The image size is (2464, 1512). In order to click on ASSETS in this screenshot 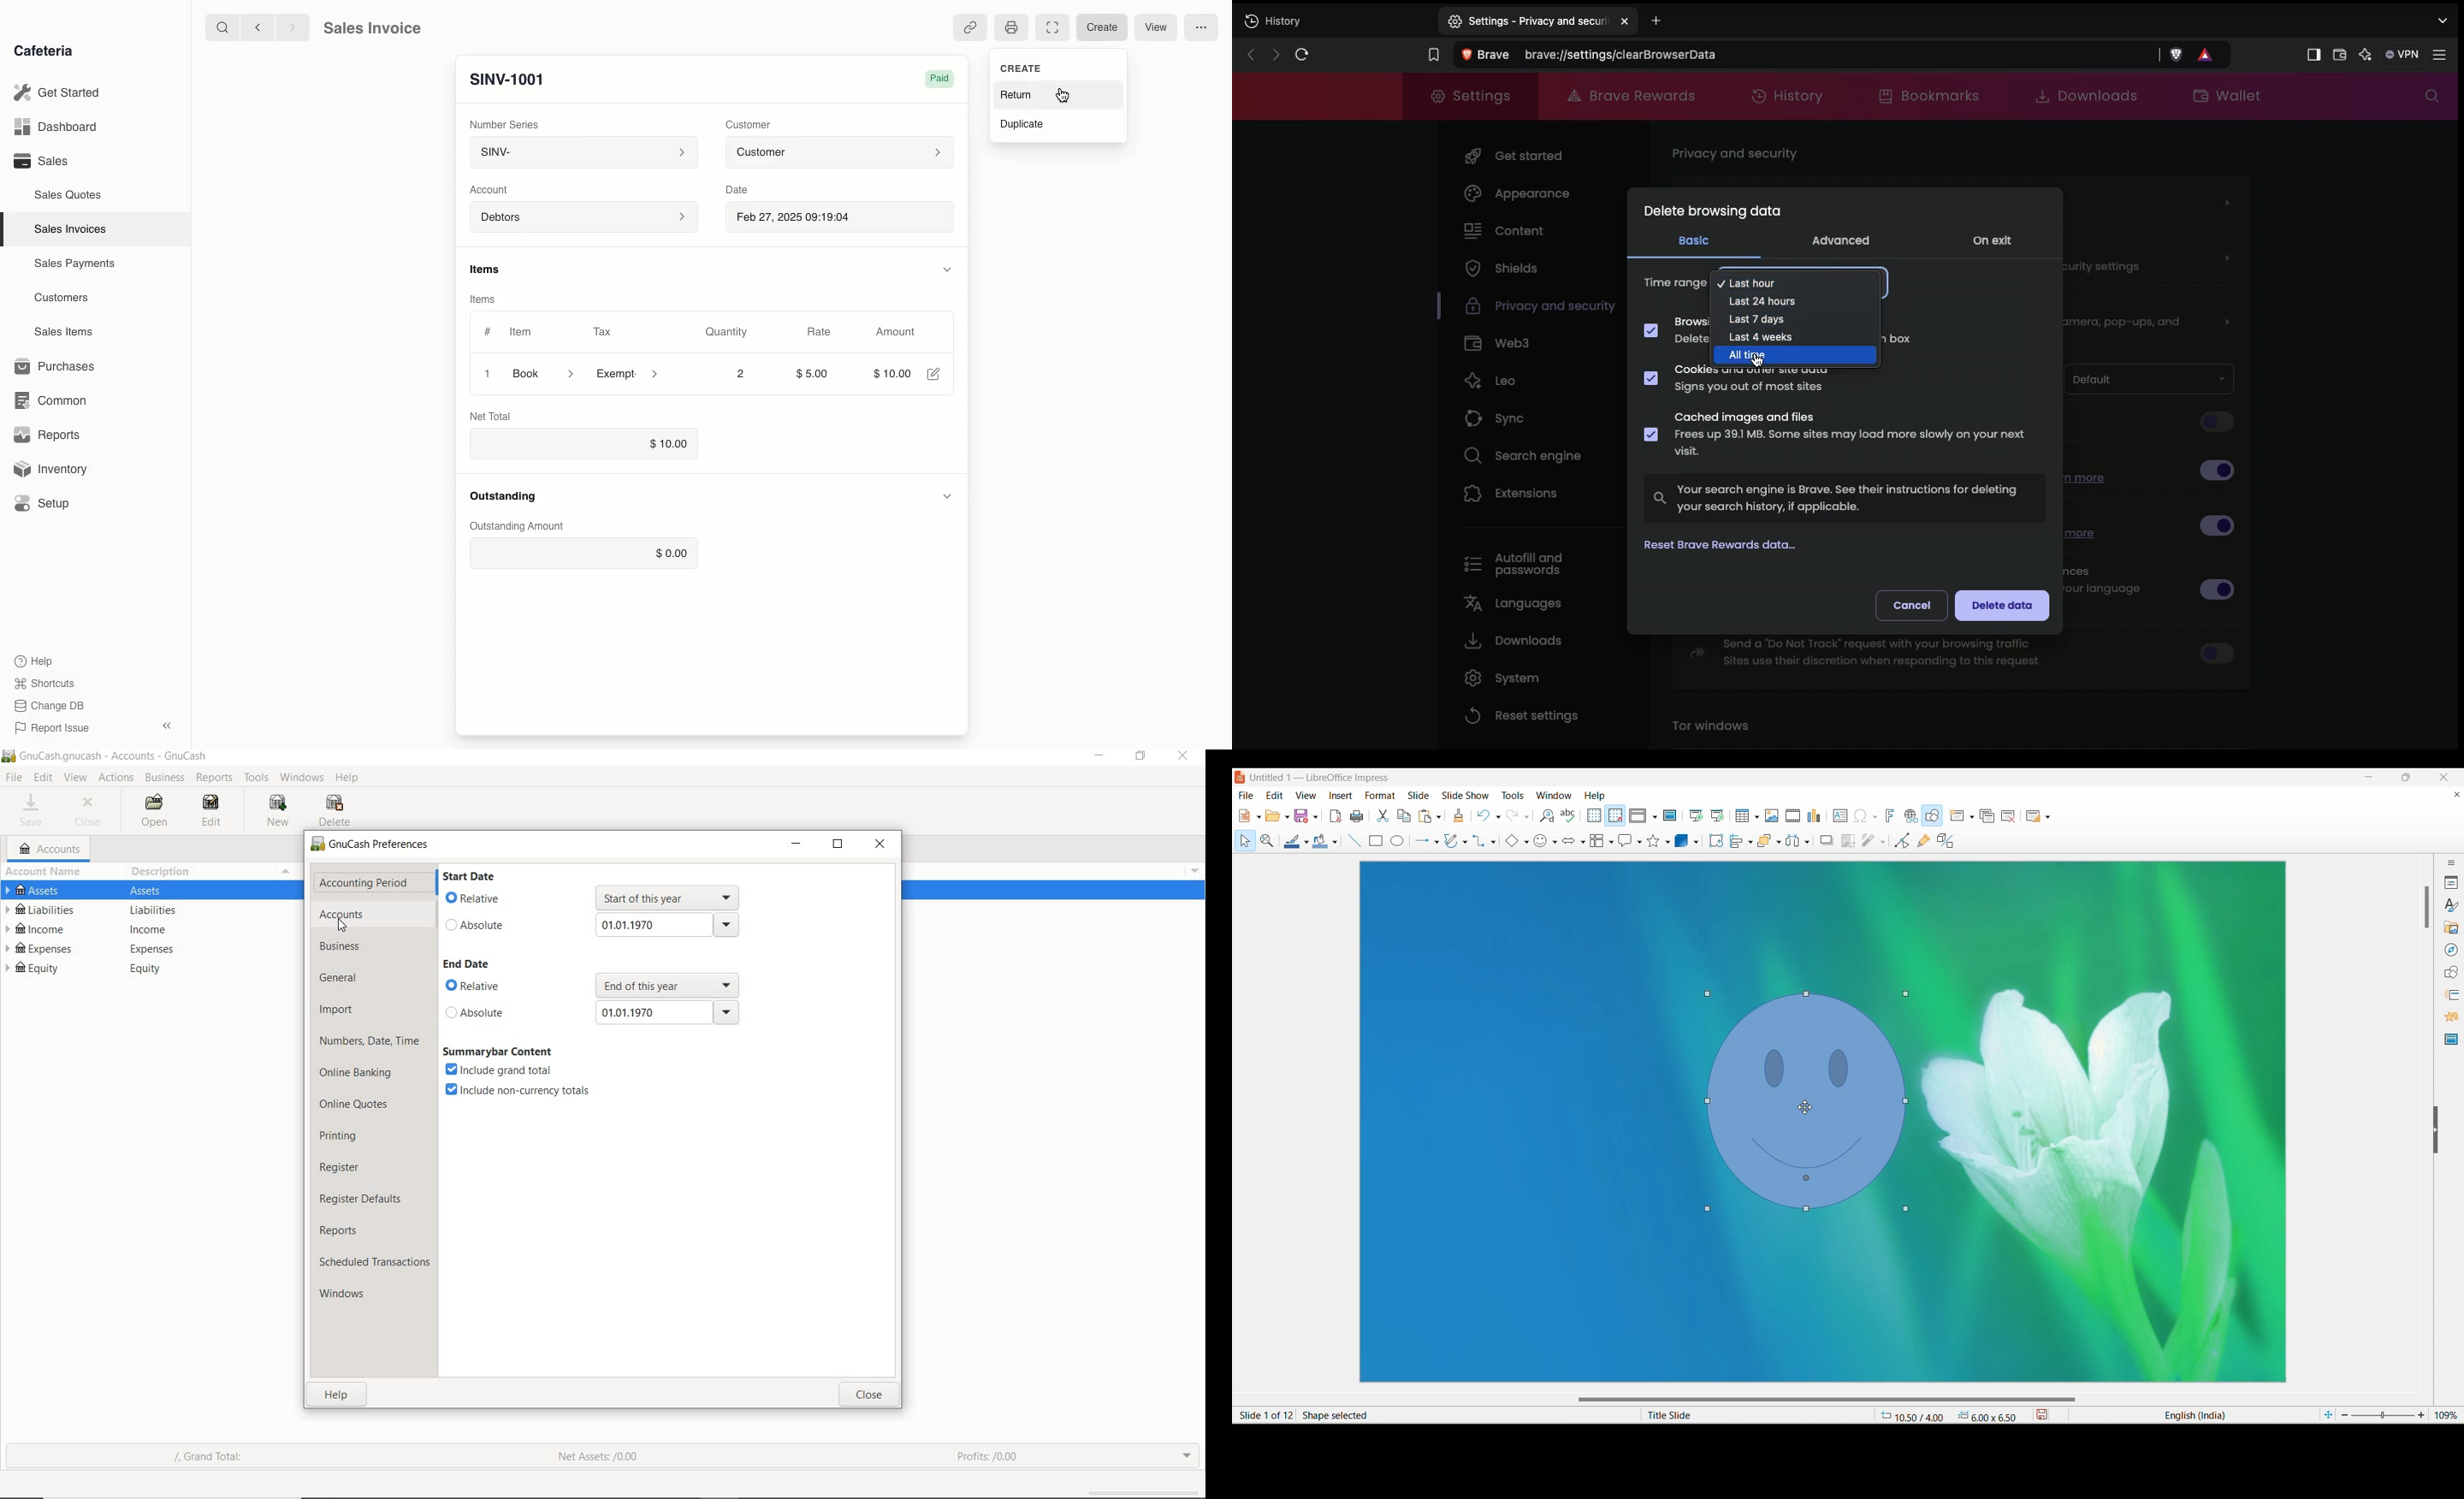, I will do `click(37, 890)`.